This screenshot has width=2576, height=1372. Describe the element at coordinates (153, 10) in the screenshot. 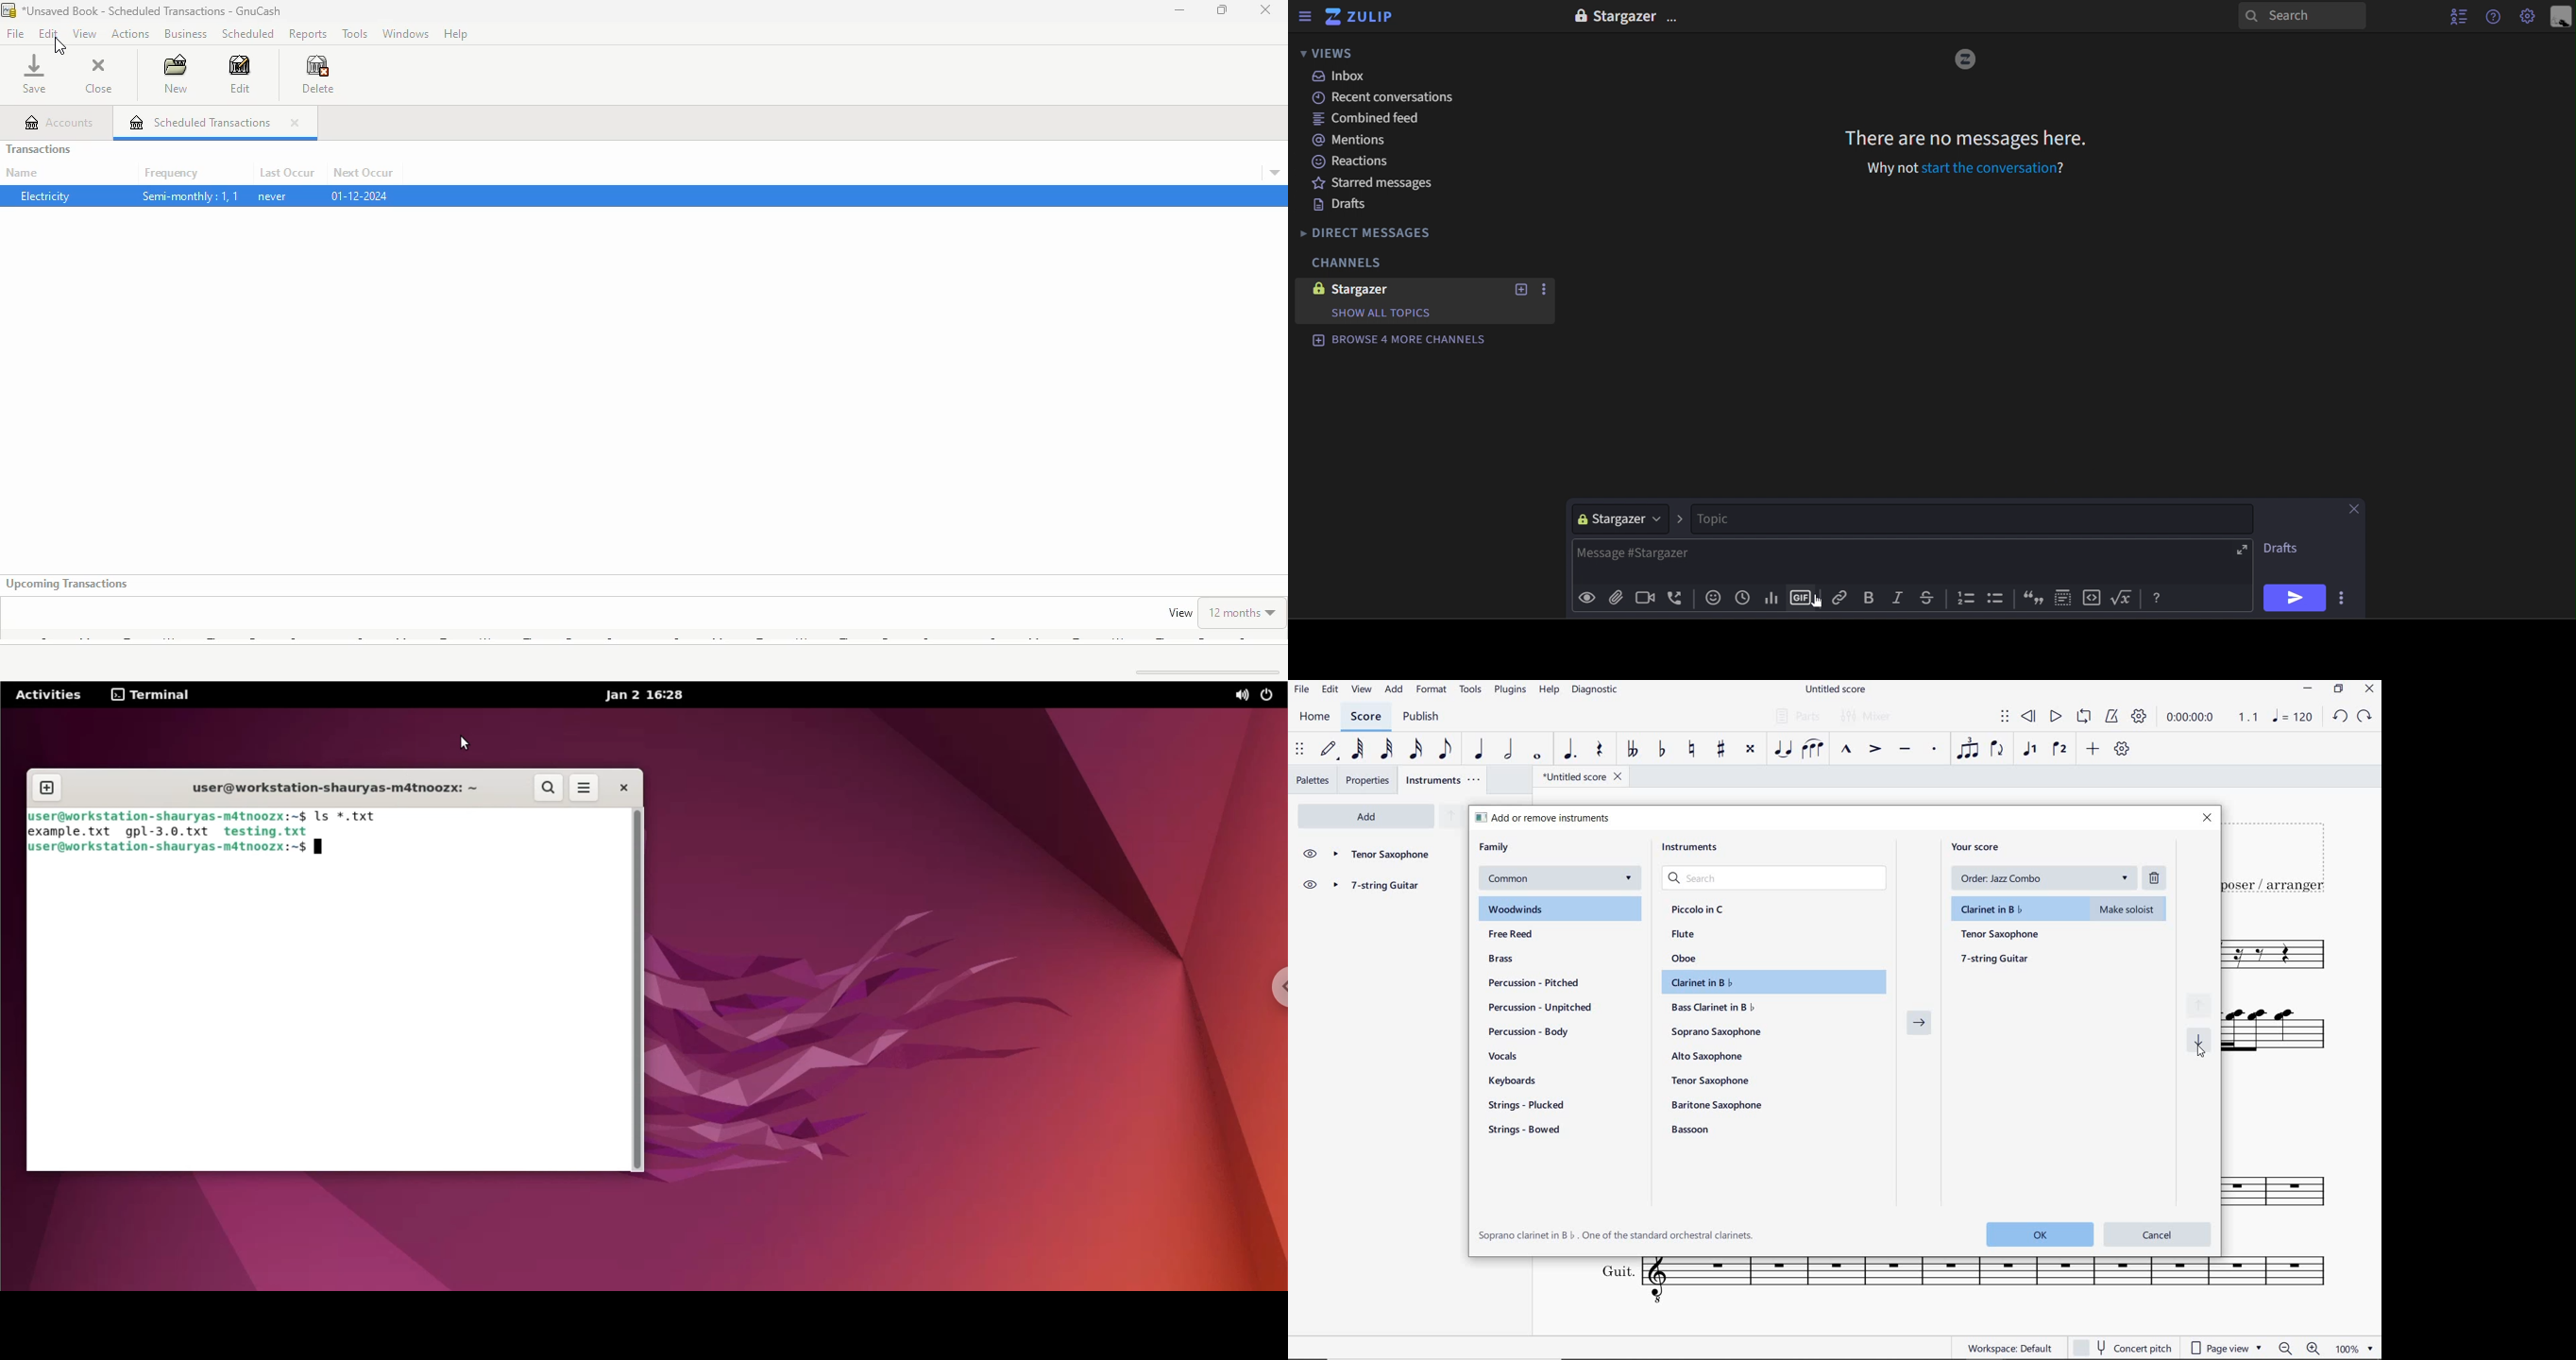

I see `title` at that location.